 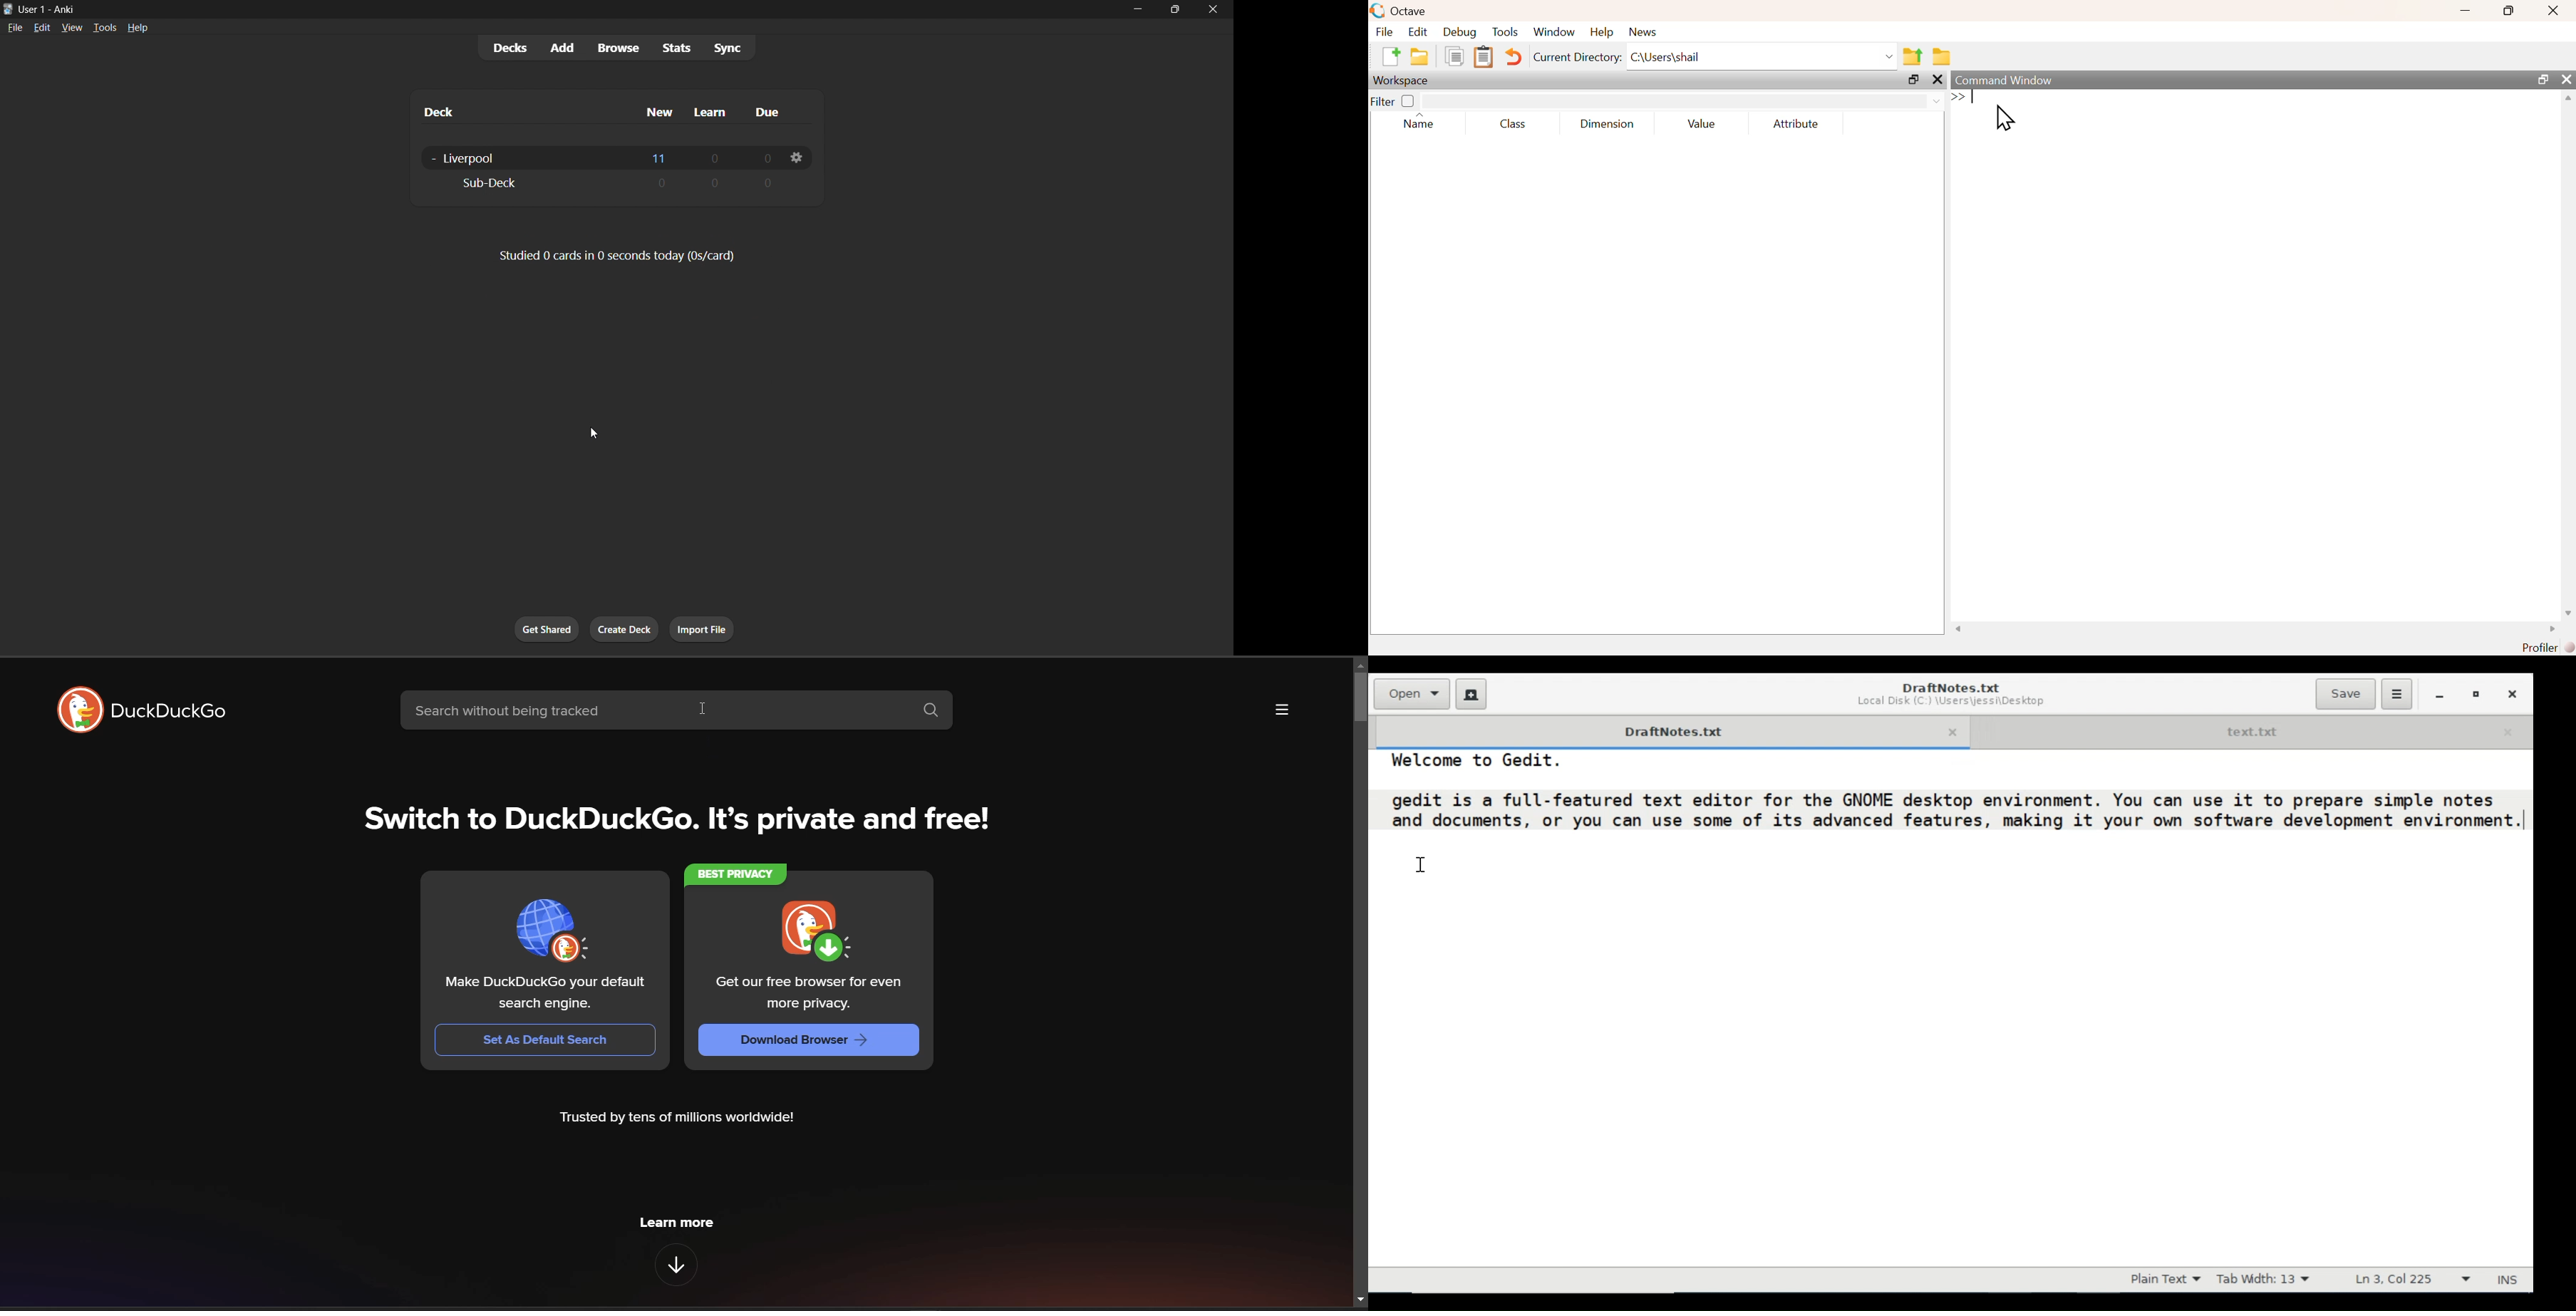 What do you see at coordinates (1958, 97) in the screenshot?
I see `Expand` at bounding box center [1958, 97].